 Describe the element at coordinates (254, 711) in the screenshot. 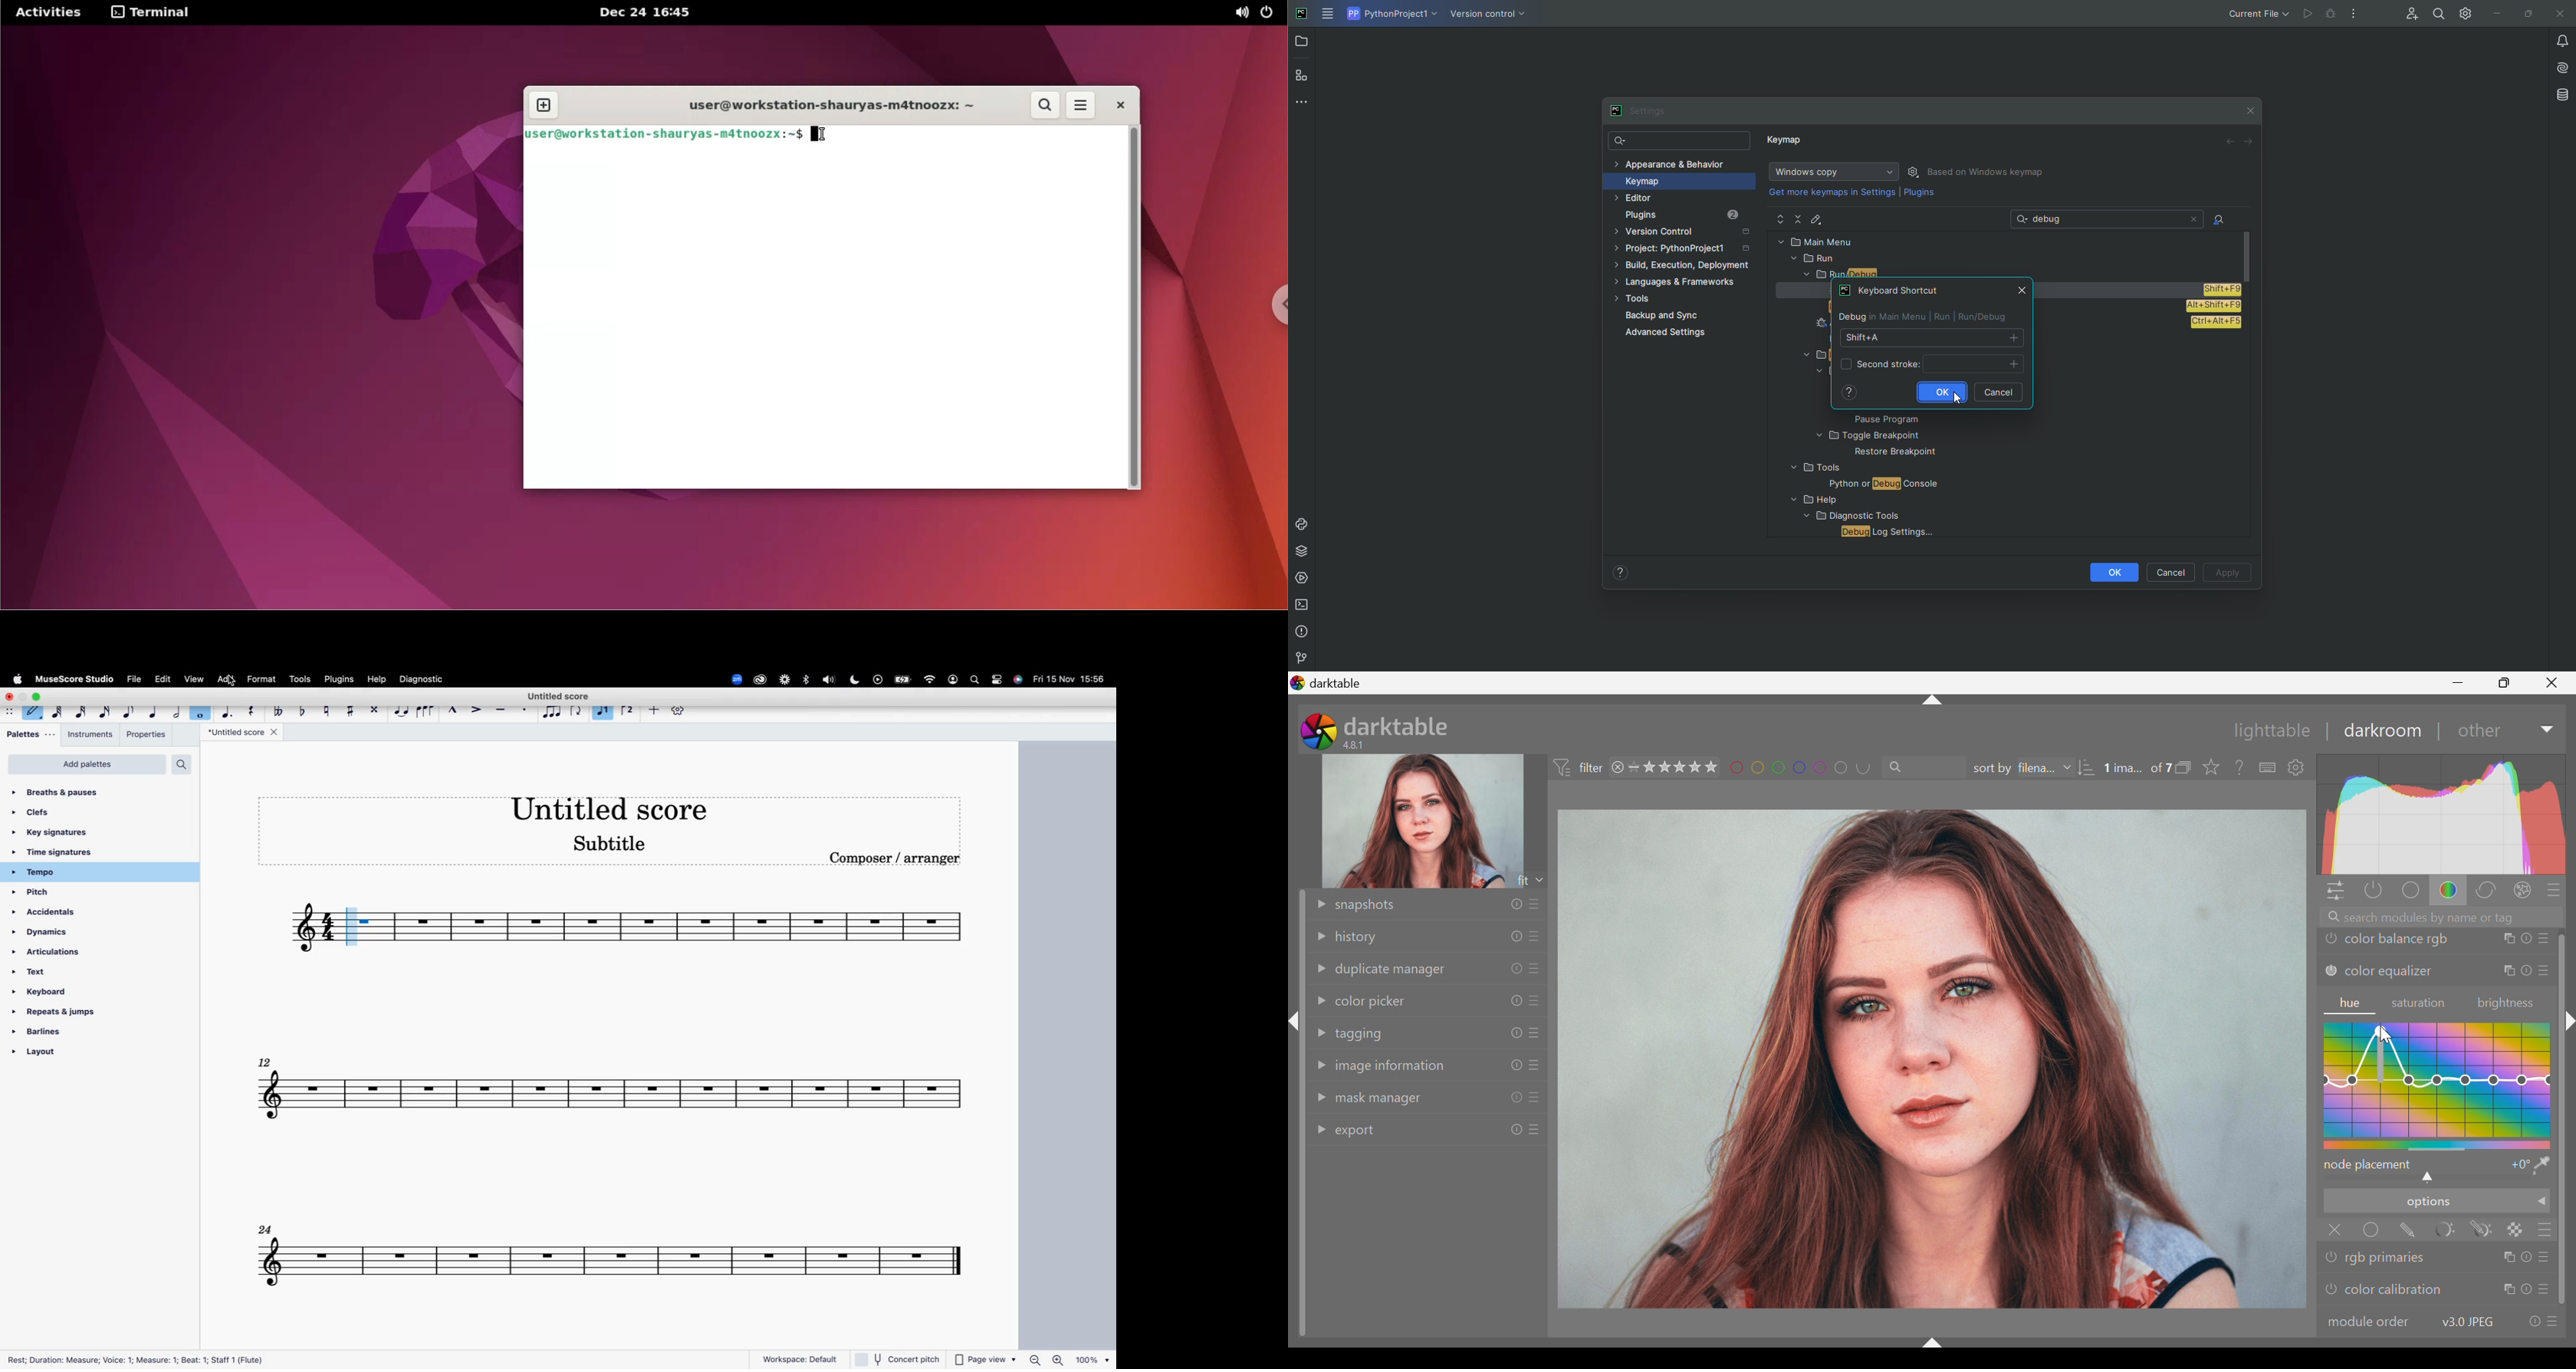

I see `rest` at that location.